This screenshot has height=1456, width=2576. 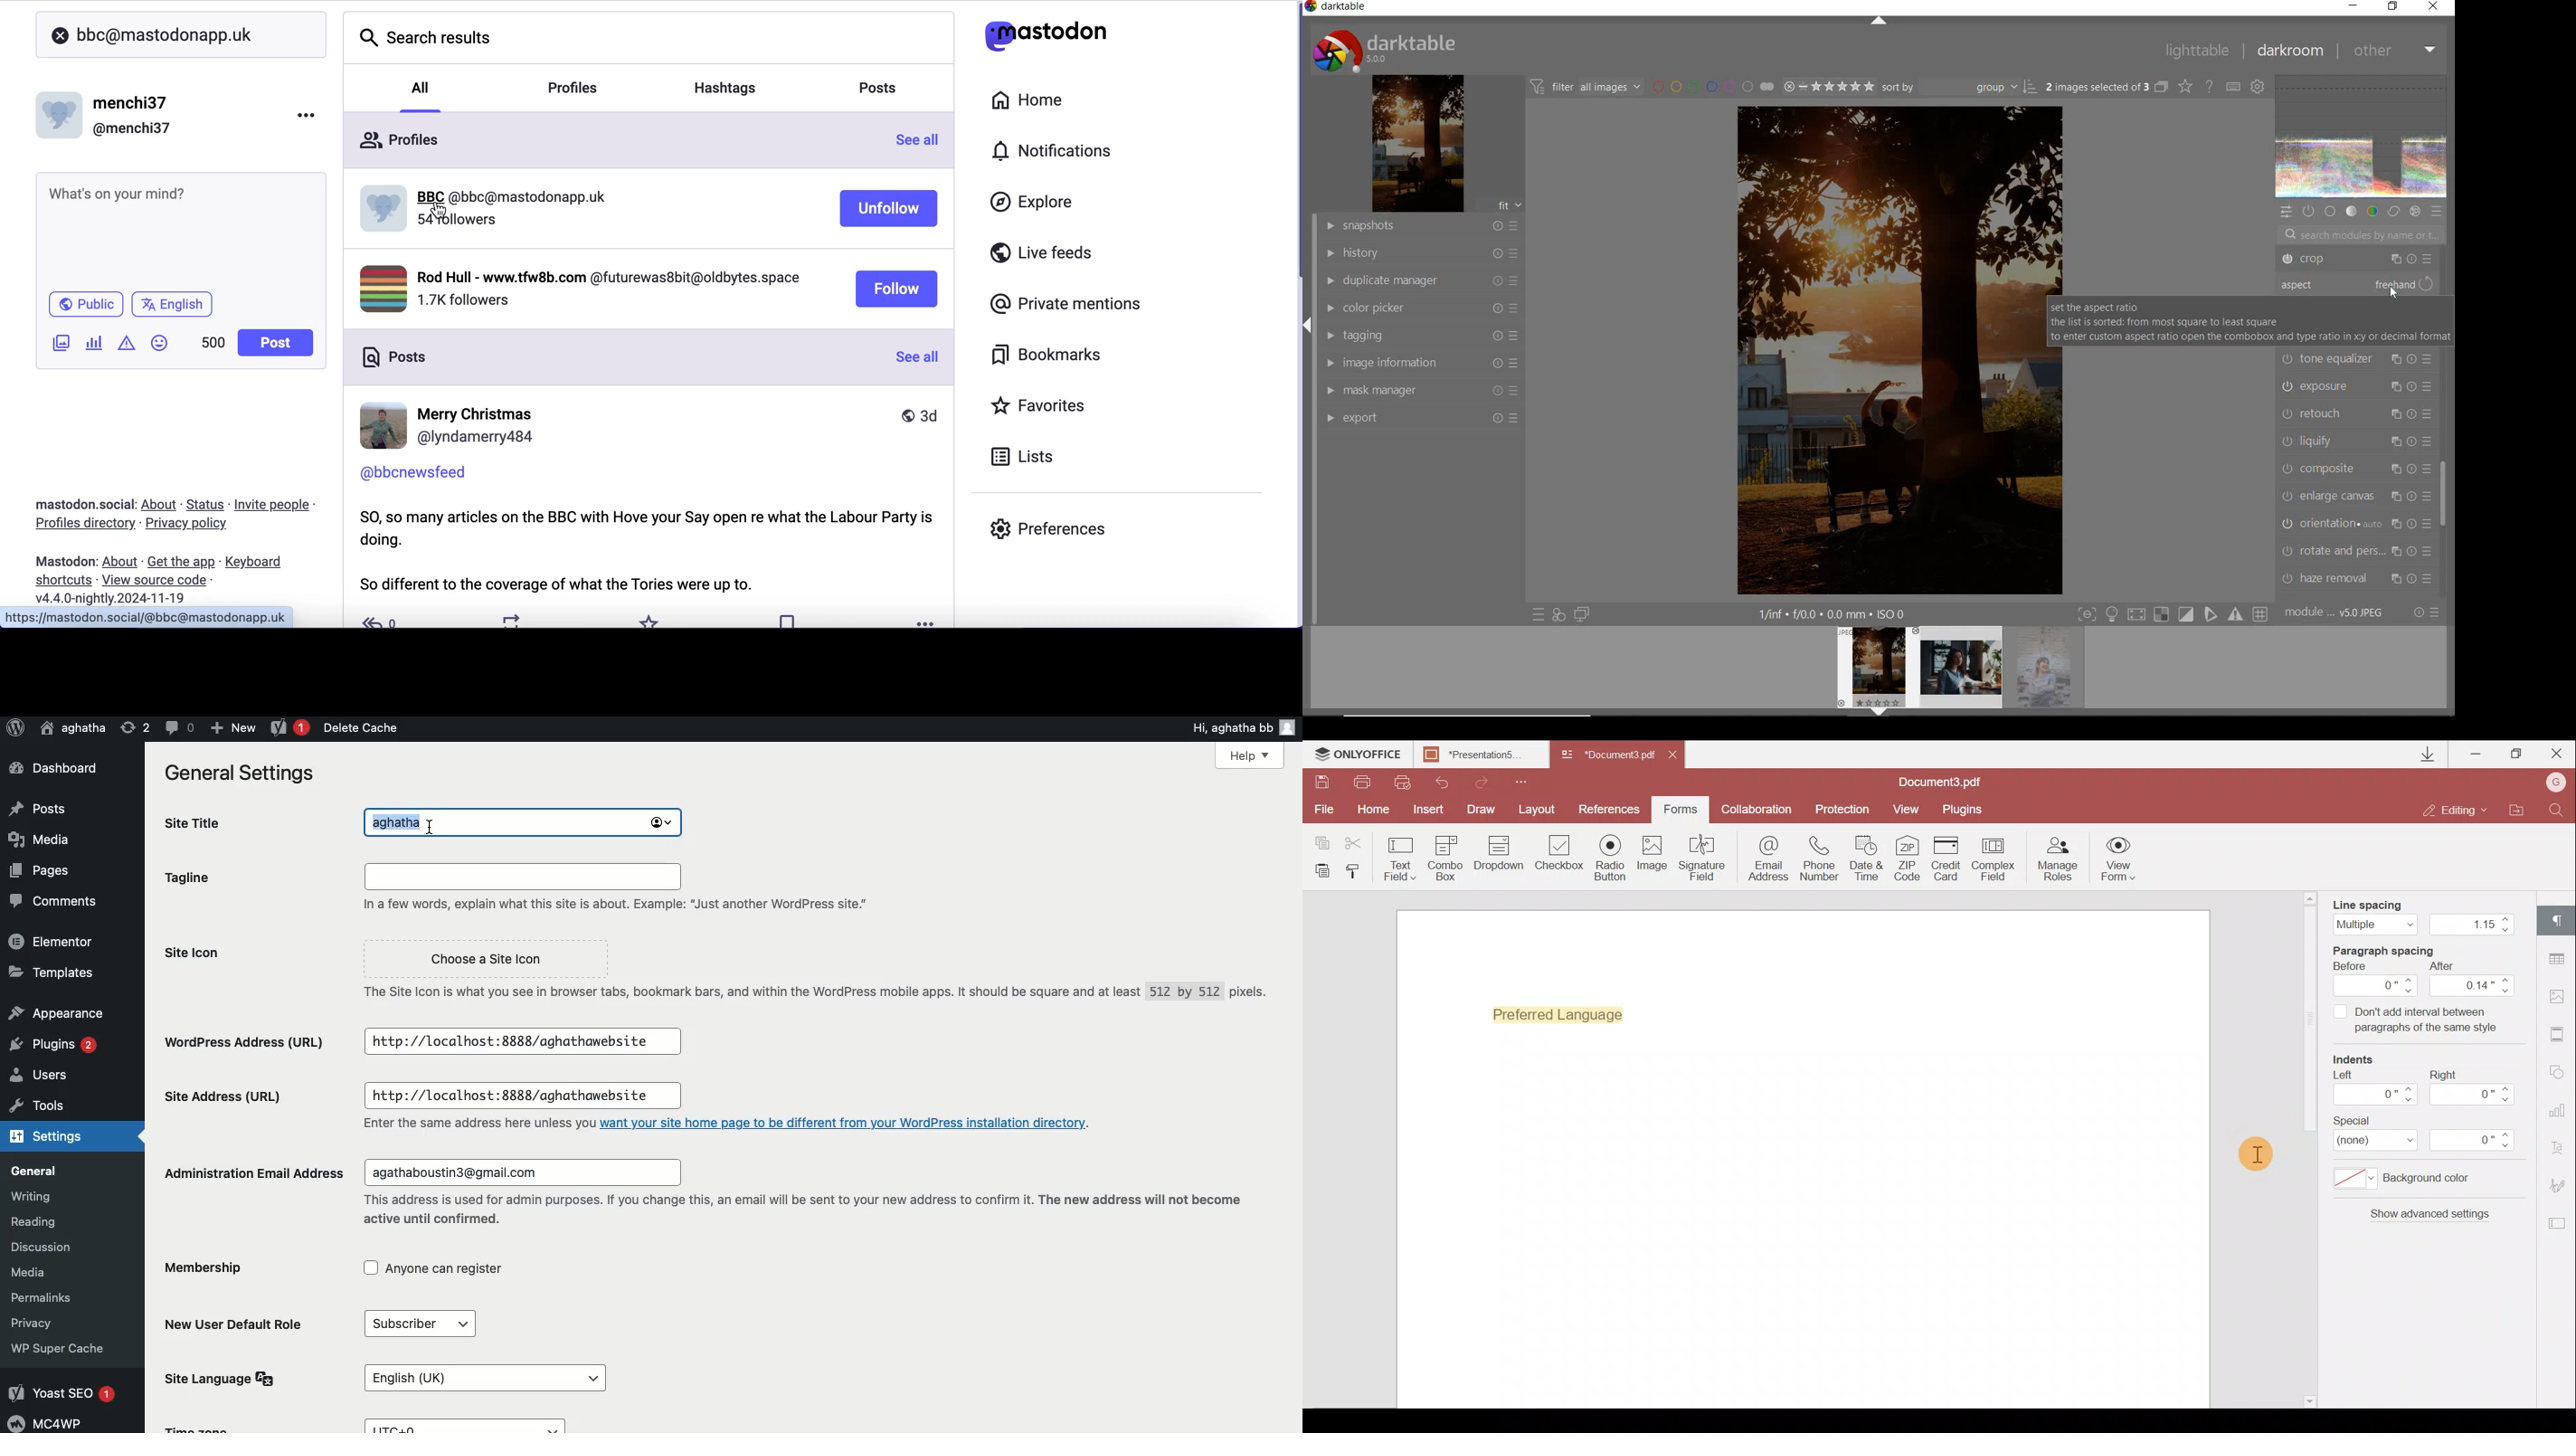 I want to click on Comment, so click(x=176, y=729).